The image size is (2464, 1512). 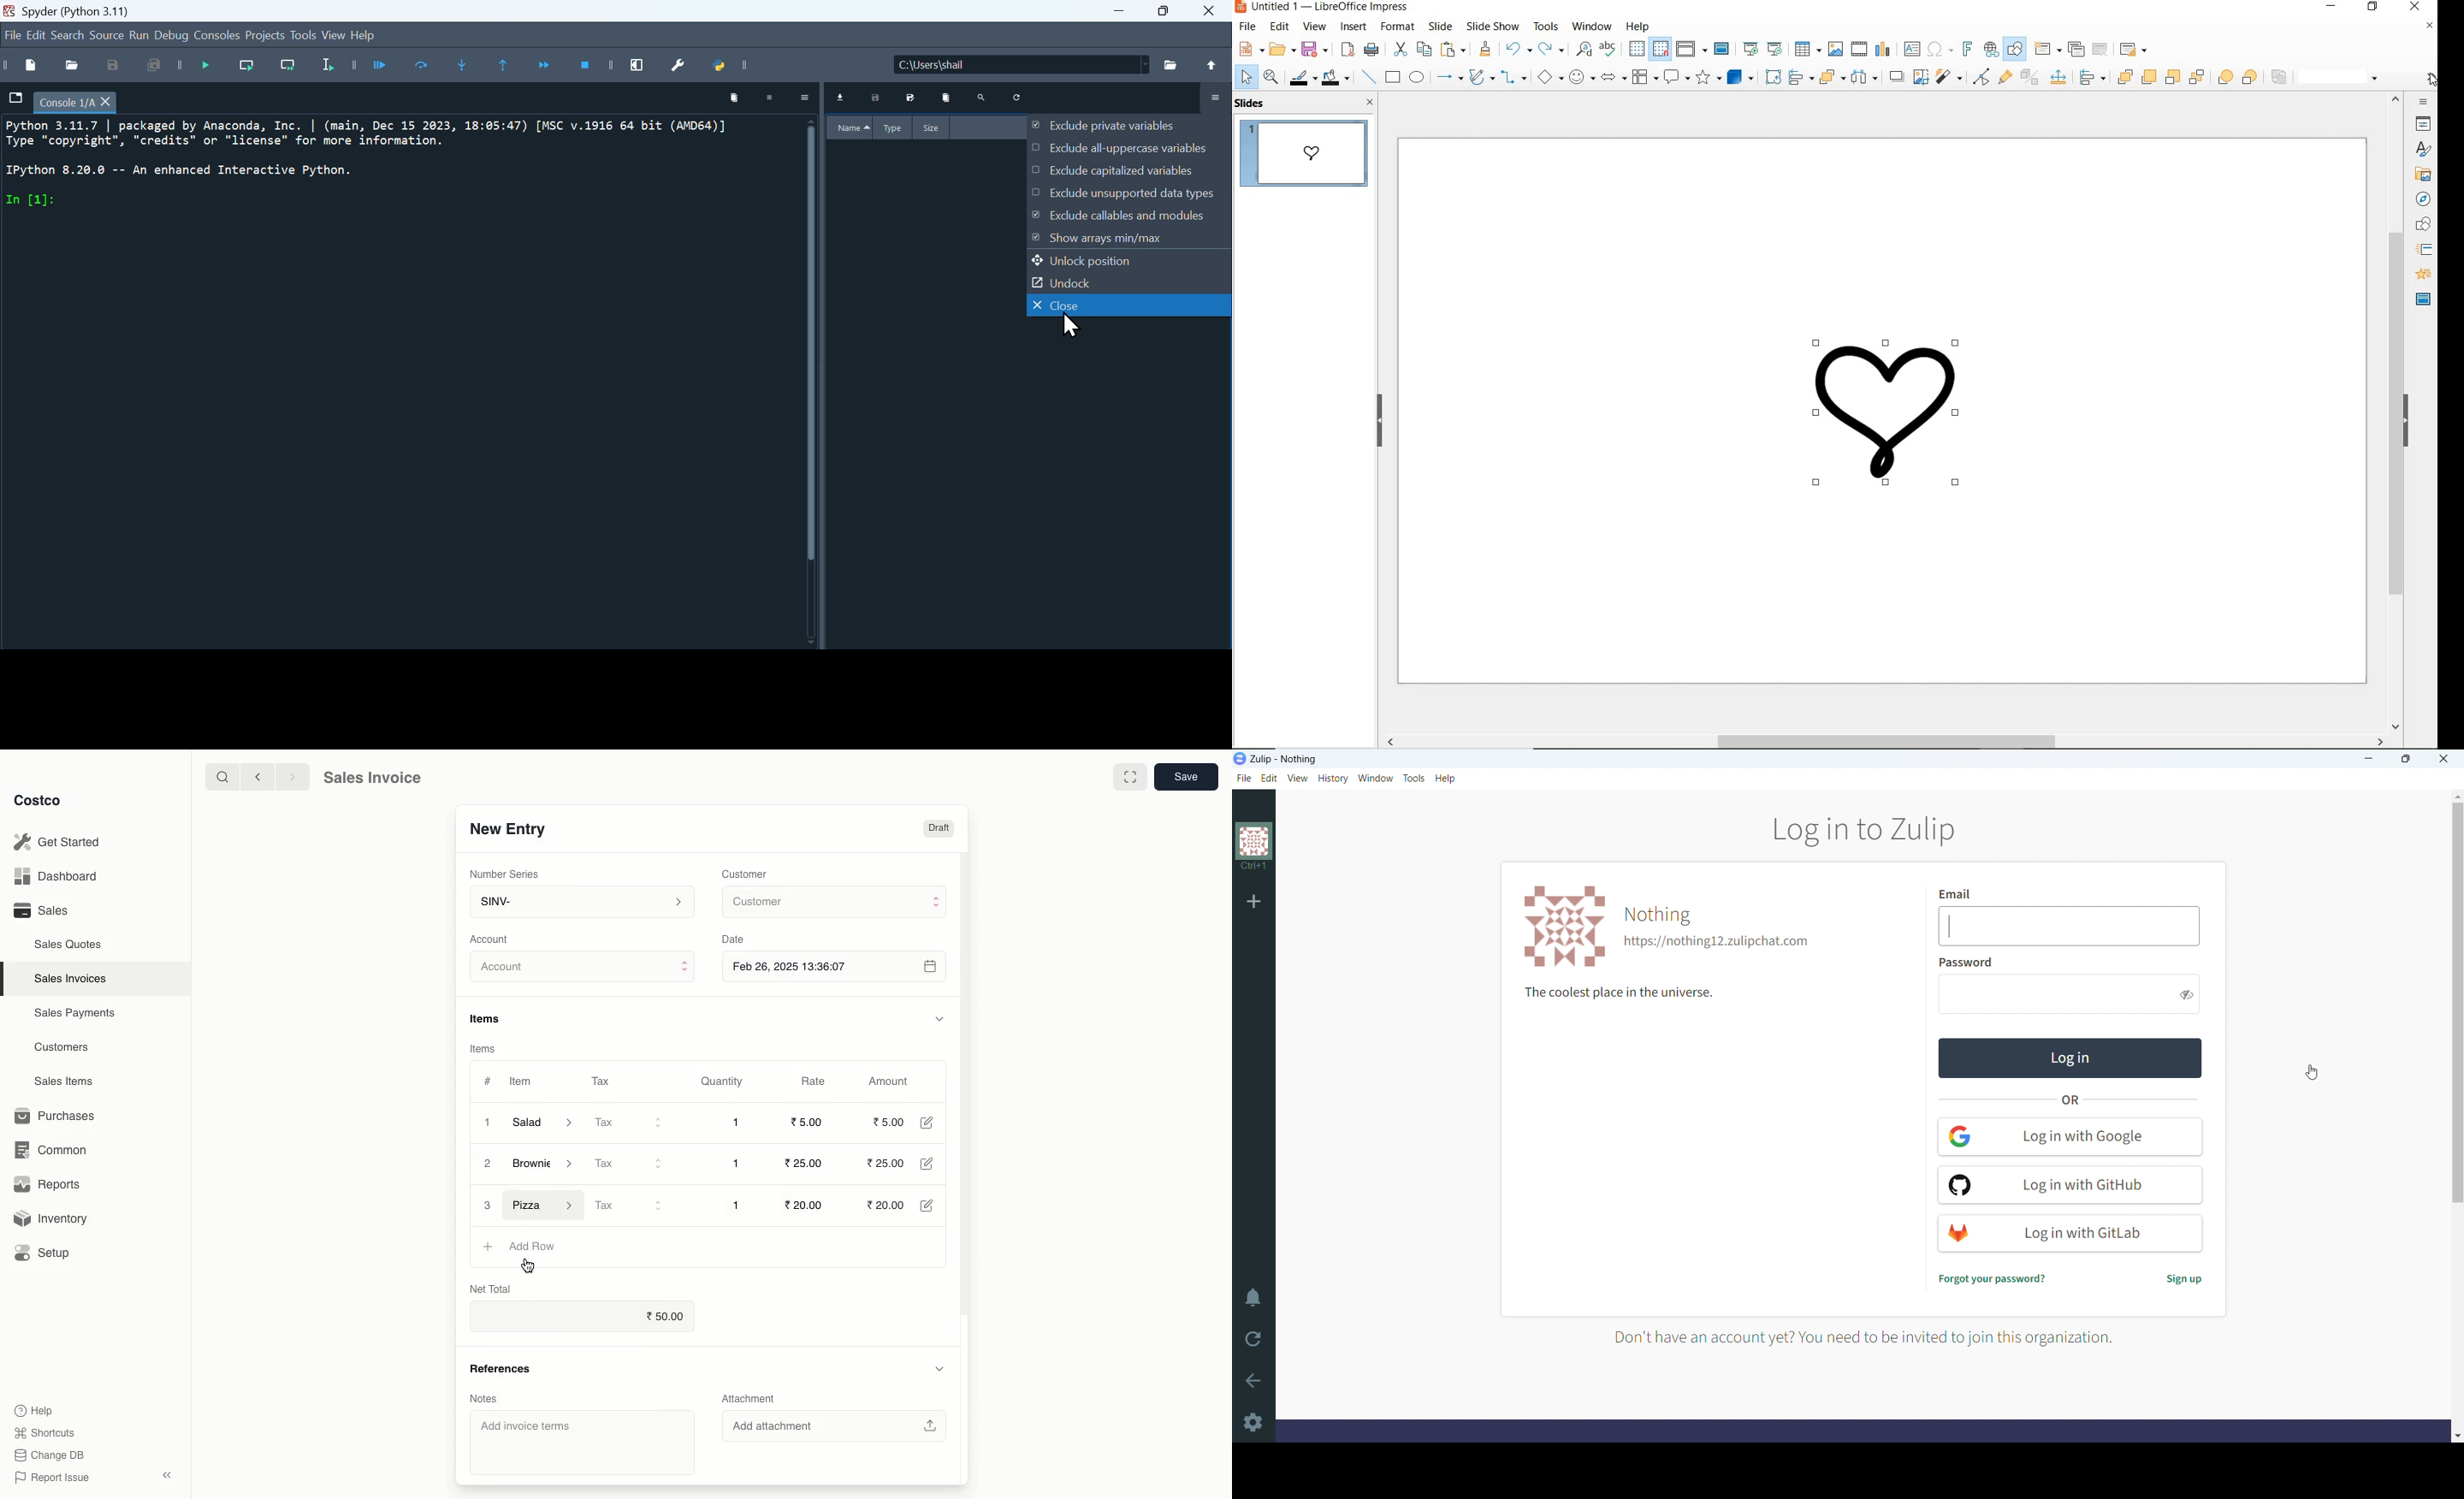 What do you see at coordinates (2430, 26) in the screenshot?
I see `Close screen` at bounding box center [2430, 26].